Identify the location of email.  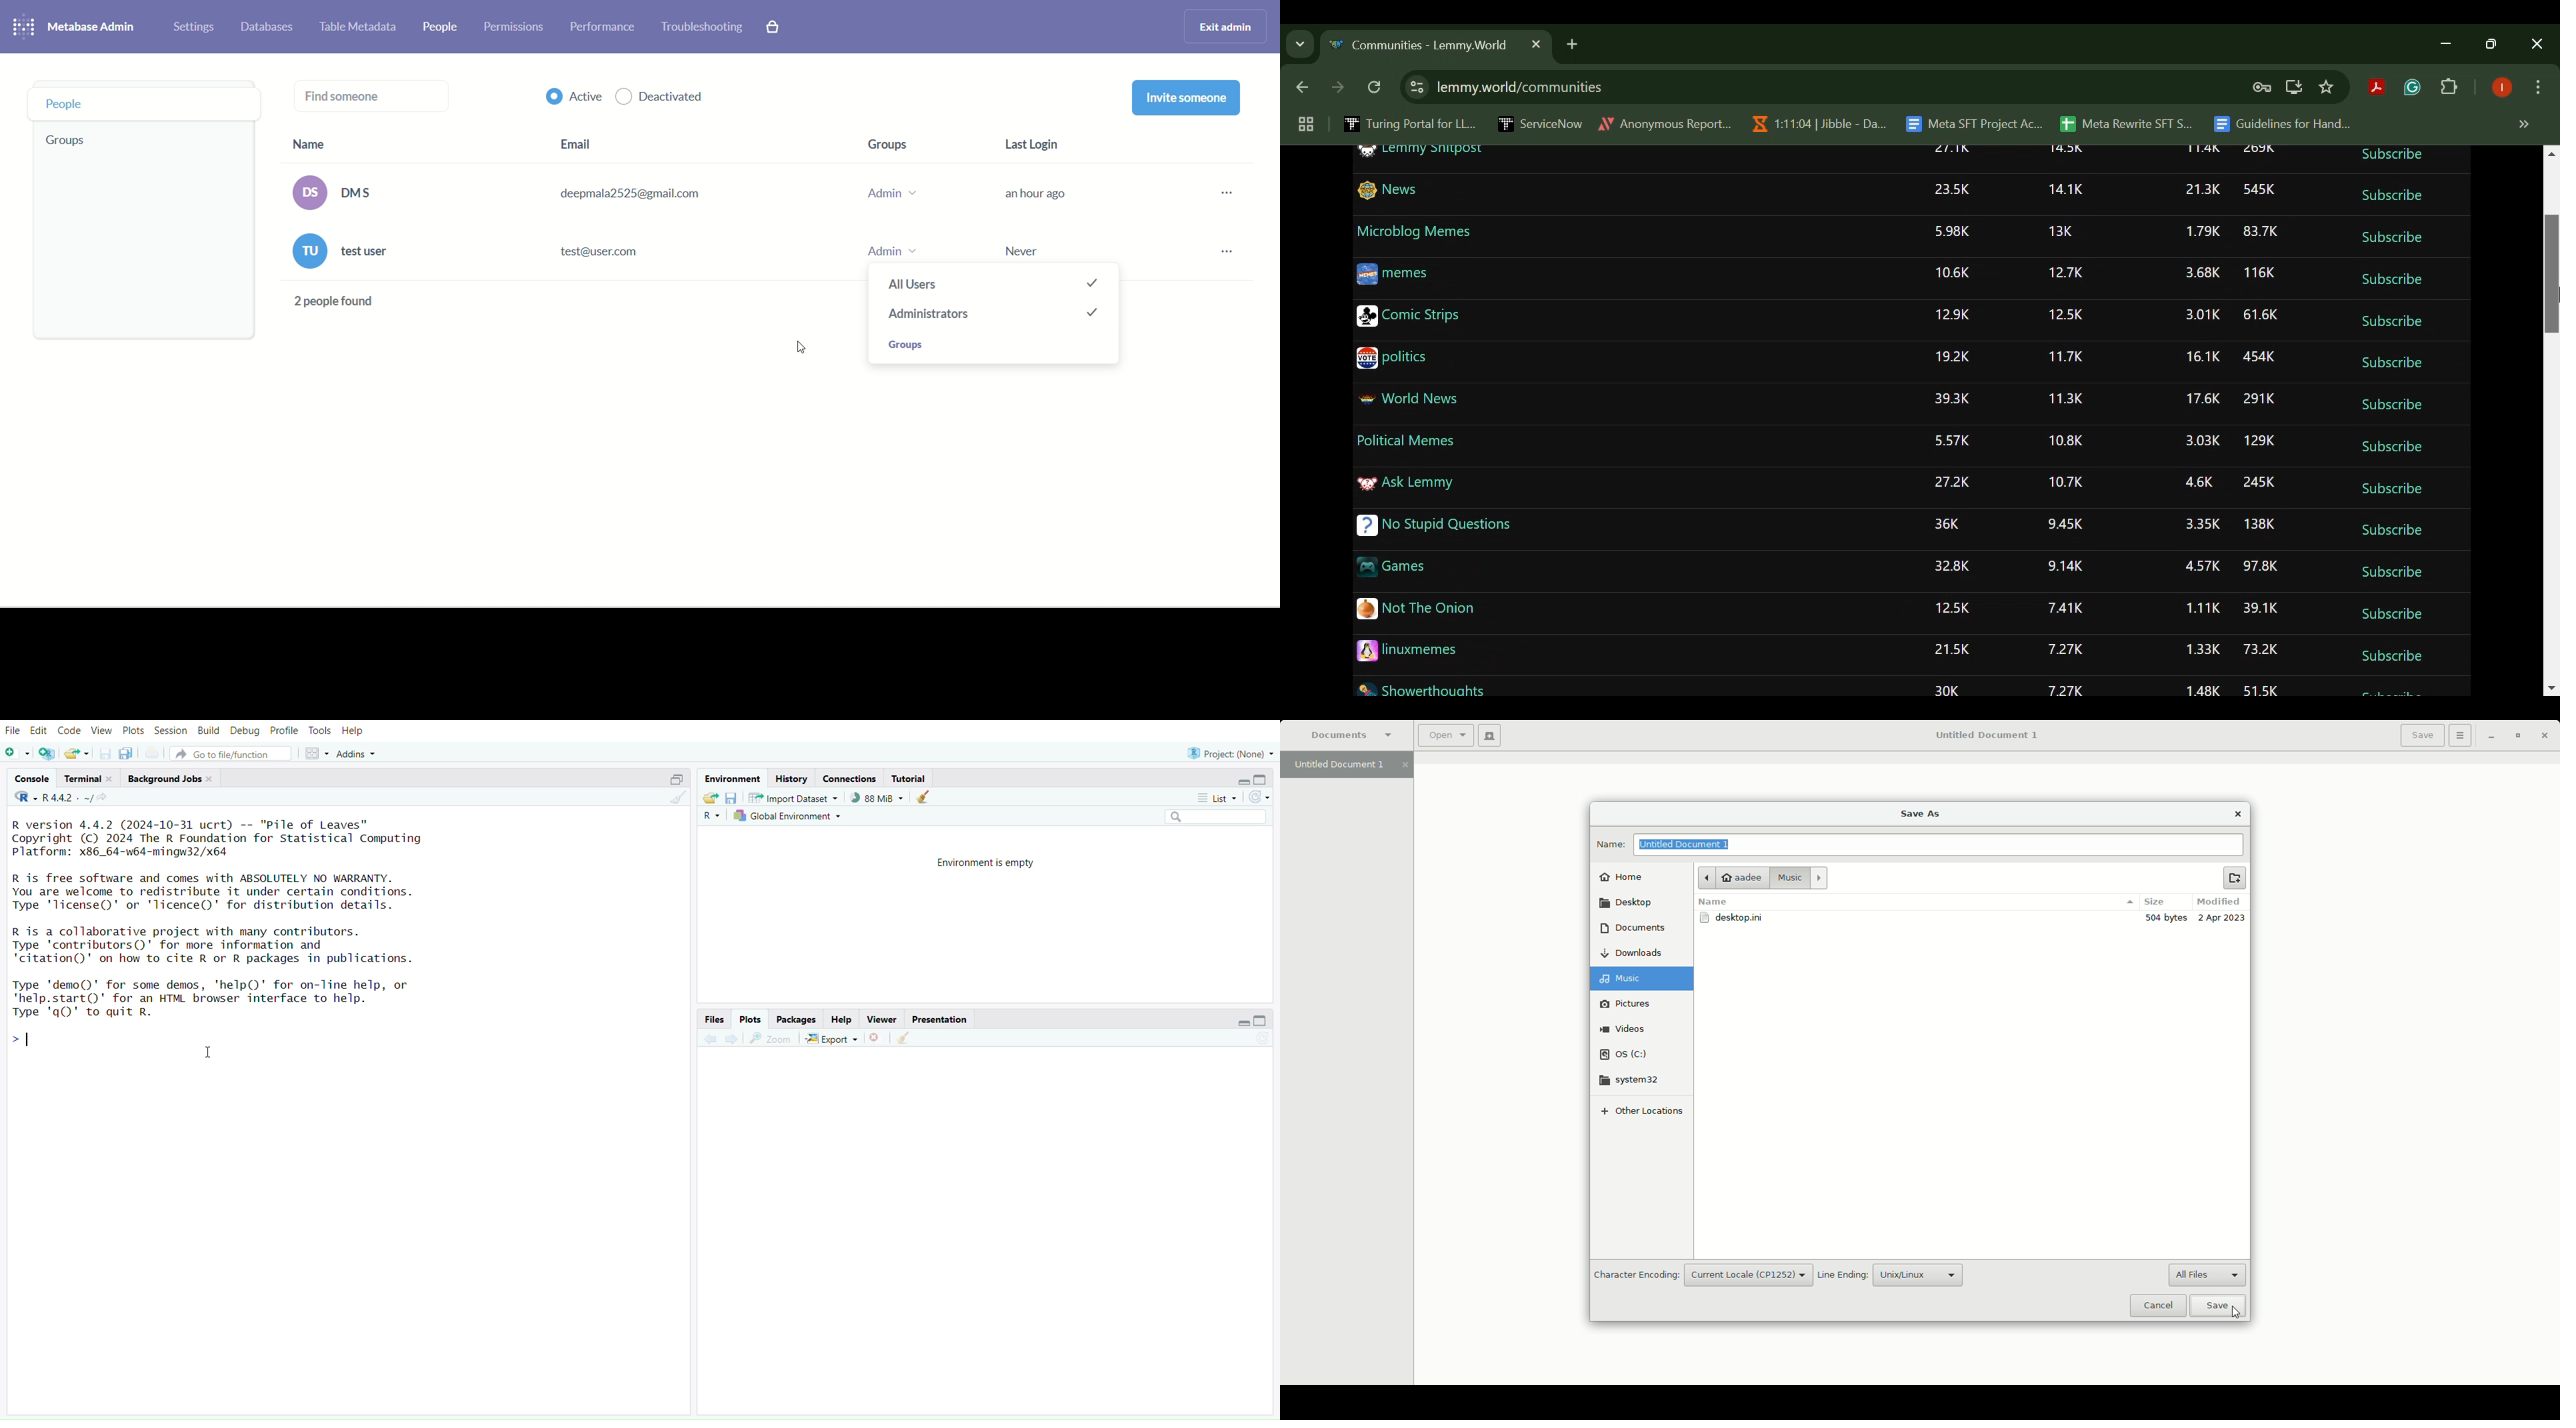
(623, 207).